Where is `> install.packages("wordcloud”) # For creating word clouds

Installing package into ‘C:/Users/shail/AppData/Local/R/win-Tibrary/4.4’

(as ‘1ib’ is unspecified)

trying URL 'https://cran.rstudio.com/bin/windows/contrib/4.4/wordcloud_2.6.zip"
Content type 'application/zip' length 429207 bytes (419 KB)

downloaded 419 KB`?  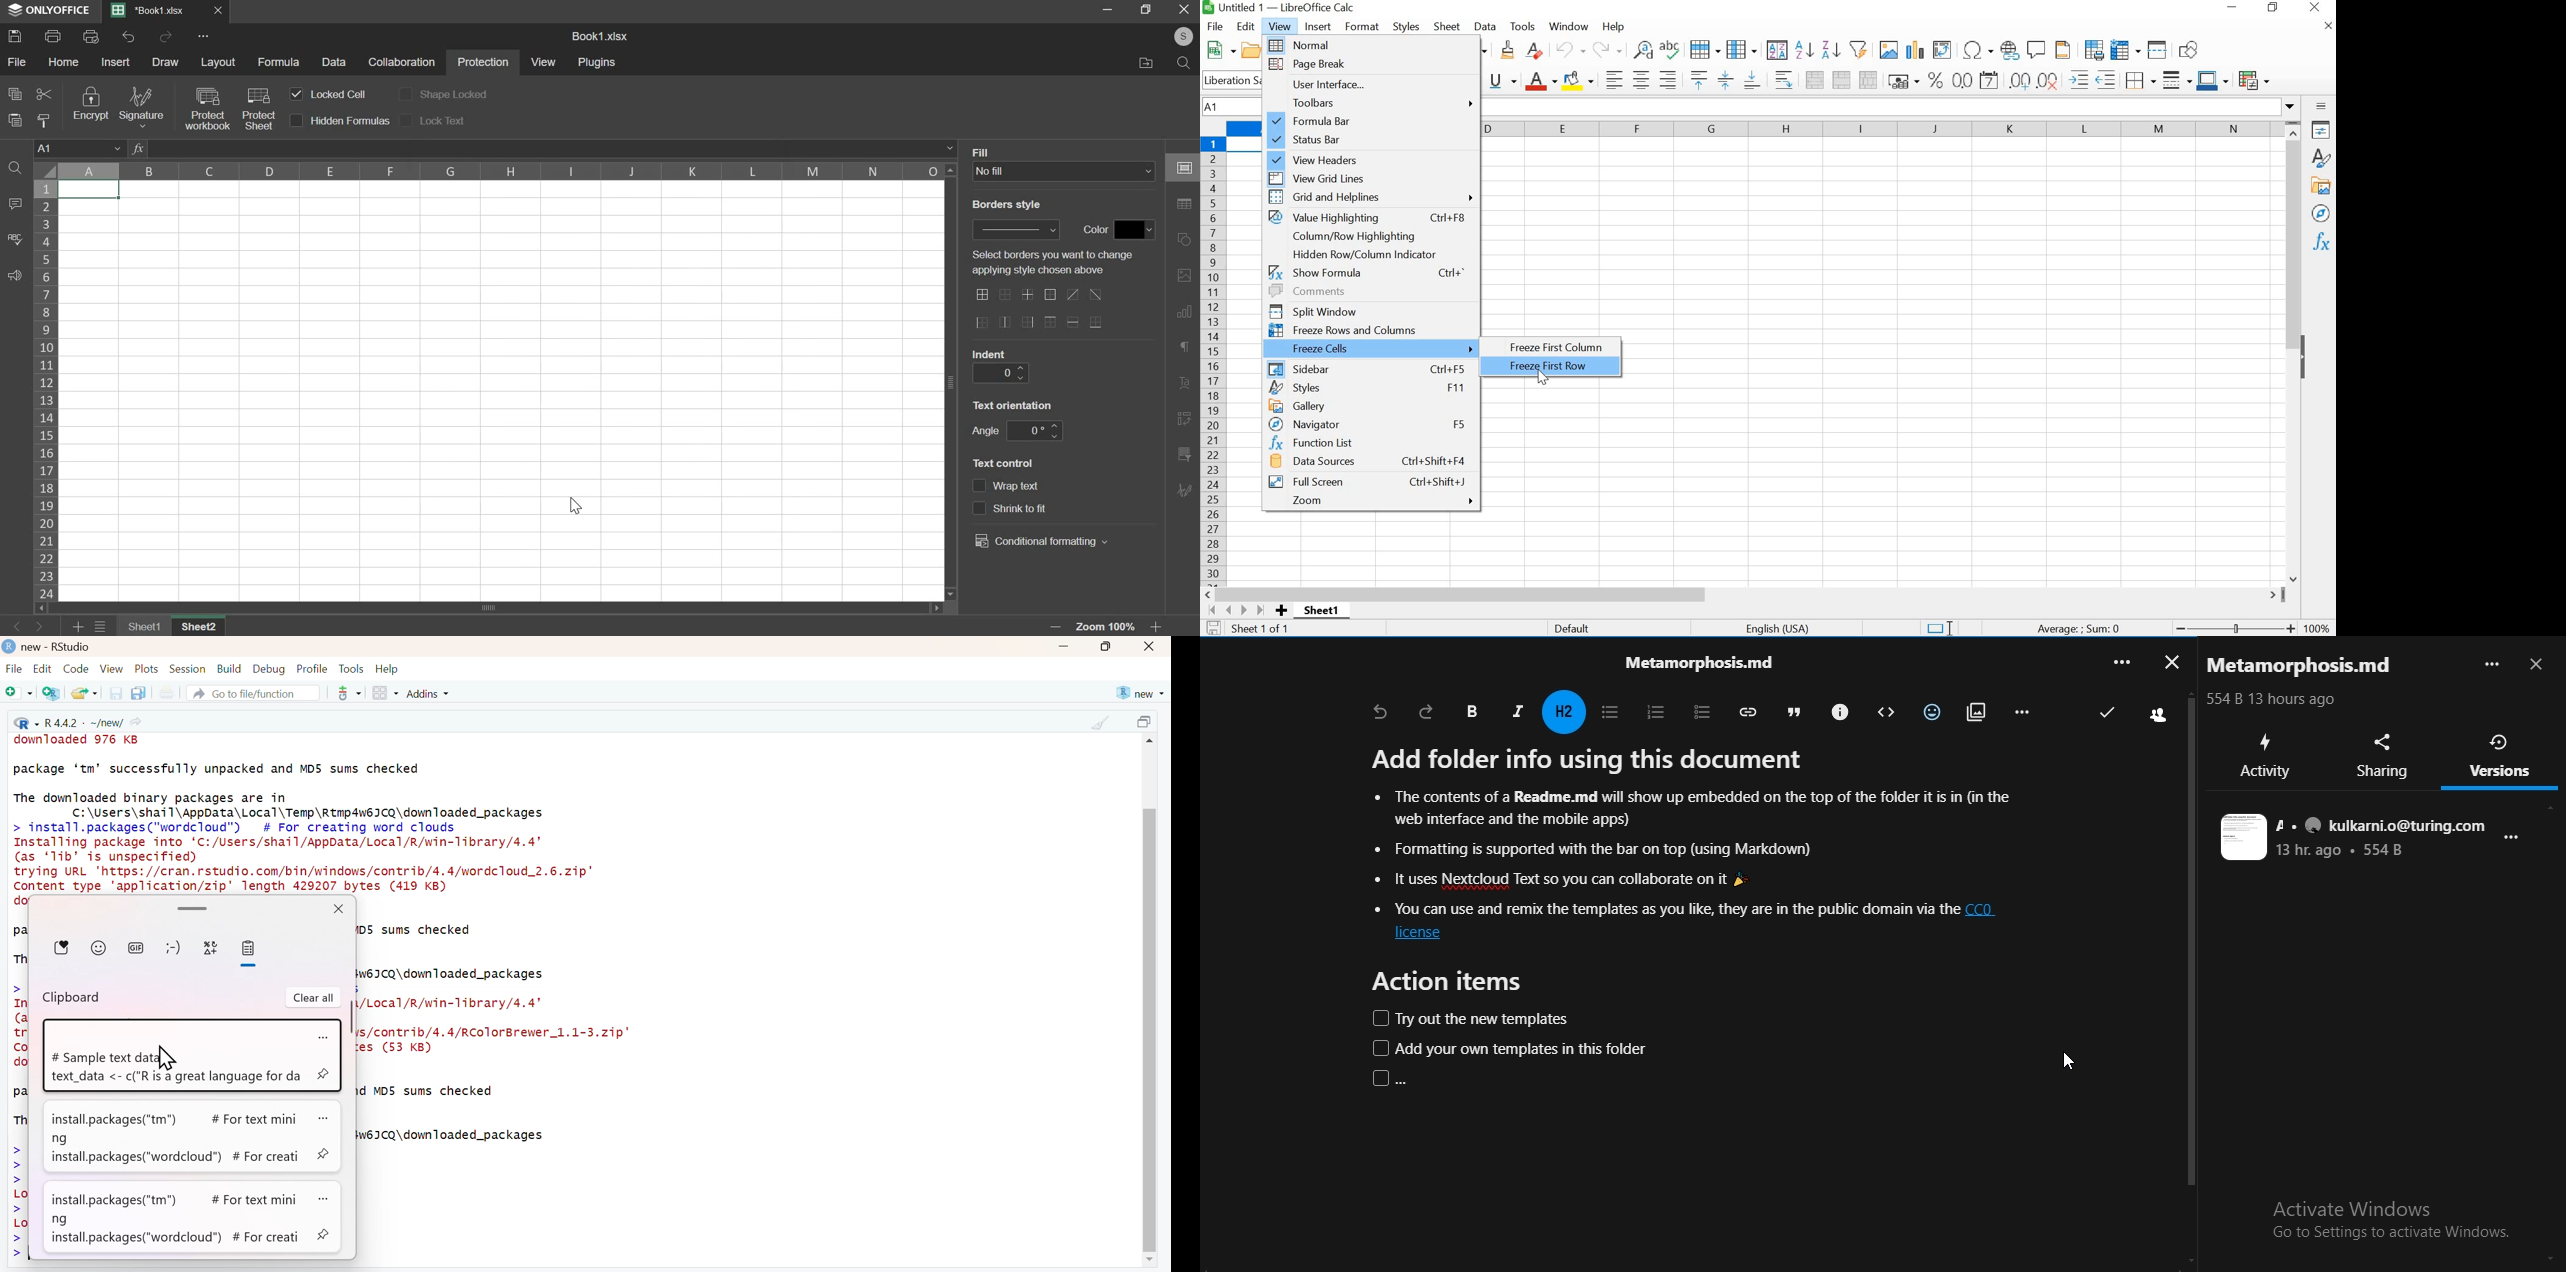
> install.packages("wordcloud”) # For creating word clouds

Installing package into ‘C:/Users/shail/AppData/Local/R/win-Tibrary/4.4’

(as ‘1ib’ is unspecified)

trying URL 'https://cran.rstudio.com/bin/windows/contrib/4.4/wordcloud_2.6.zip"
Content type 'application/zip' length 429207 bytes (419 KB)

downloaded 419 KB is located at coordinates (303, 857).